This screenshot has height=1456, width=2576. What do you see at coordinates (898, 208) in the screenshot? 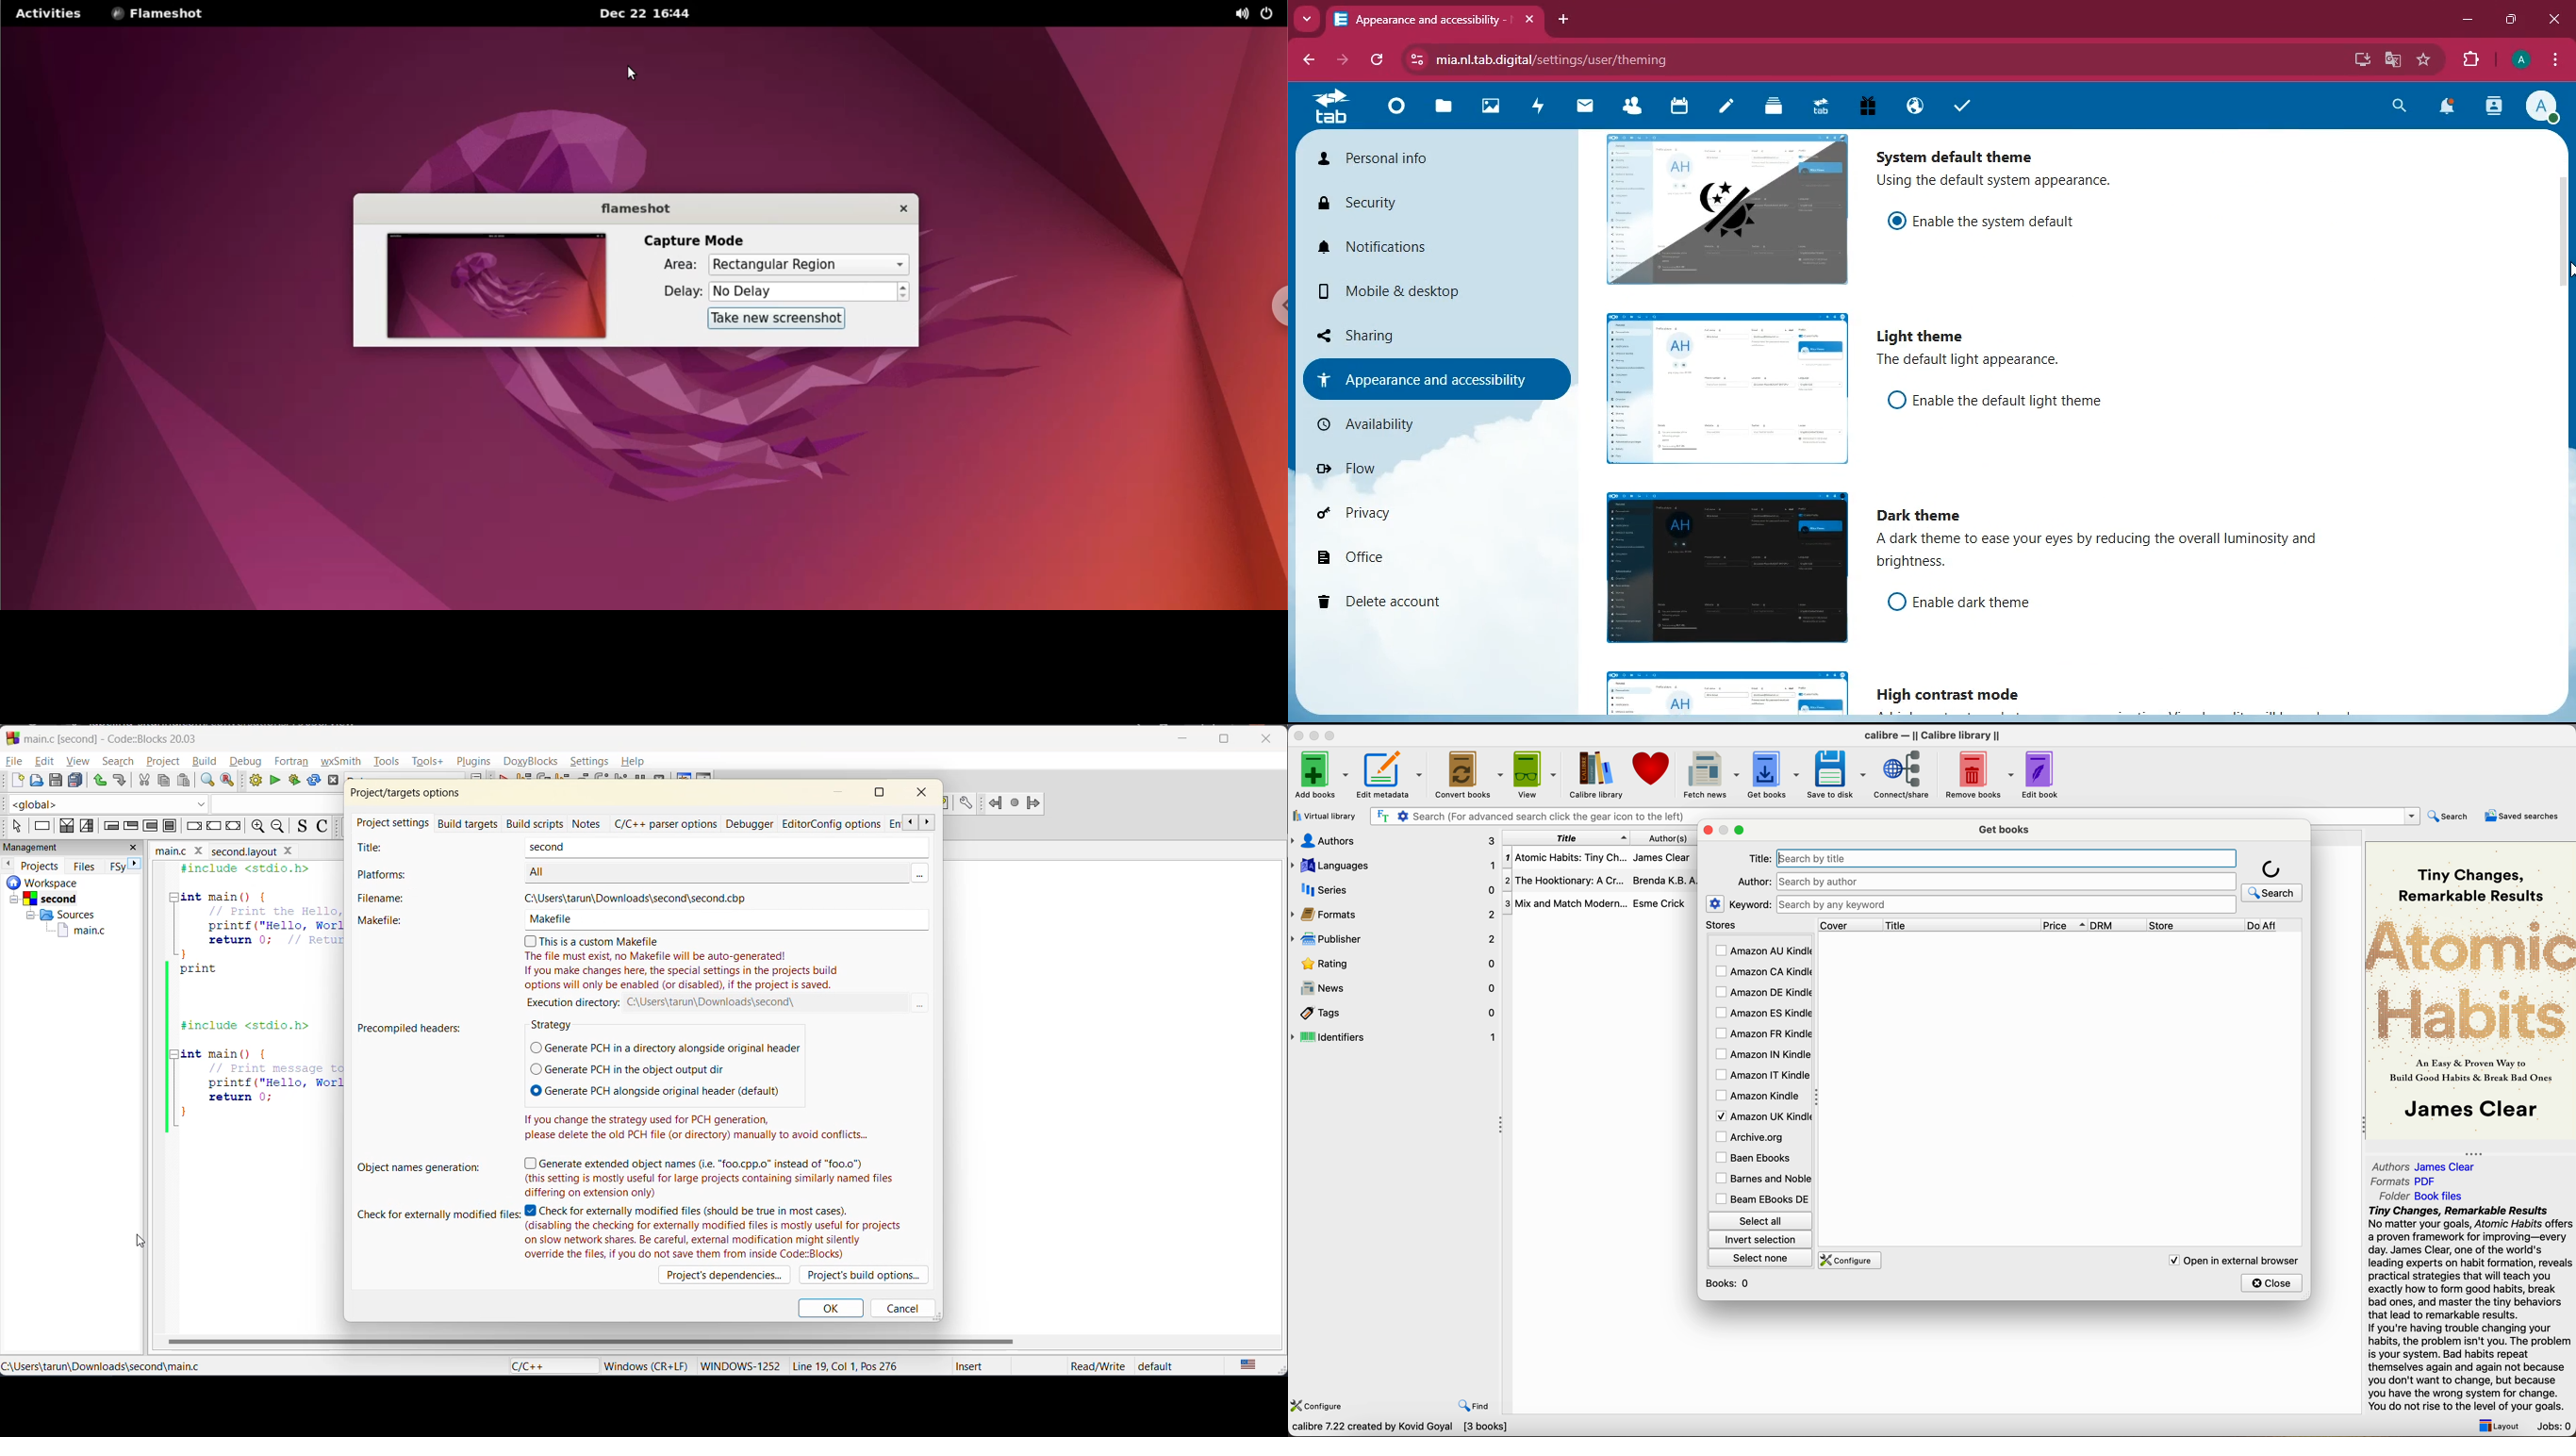
I see `close` at bounding box center [898, 208].